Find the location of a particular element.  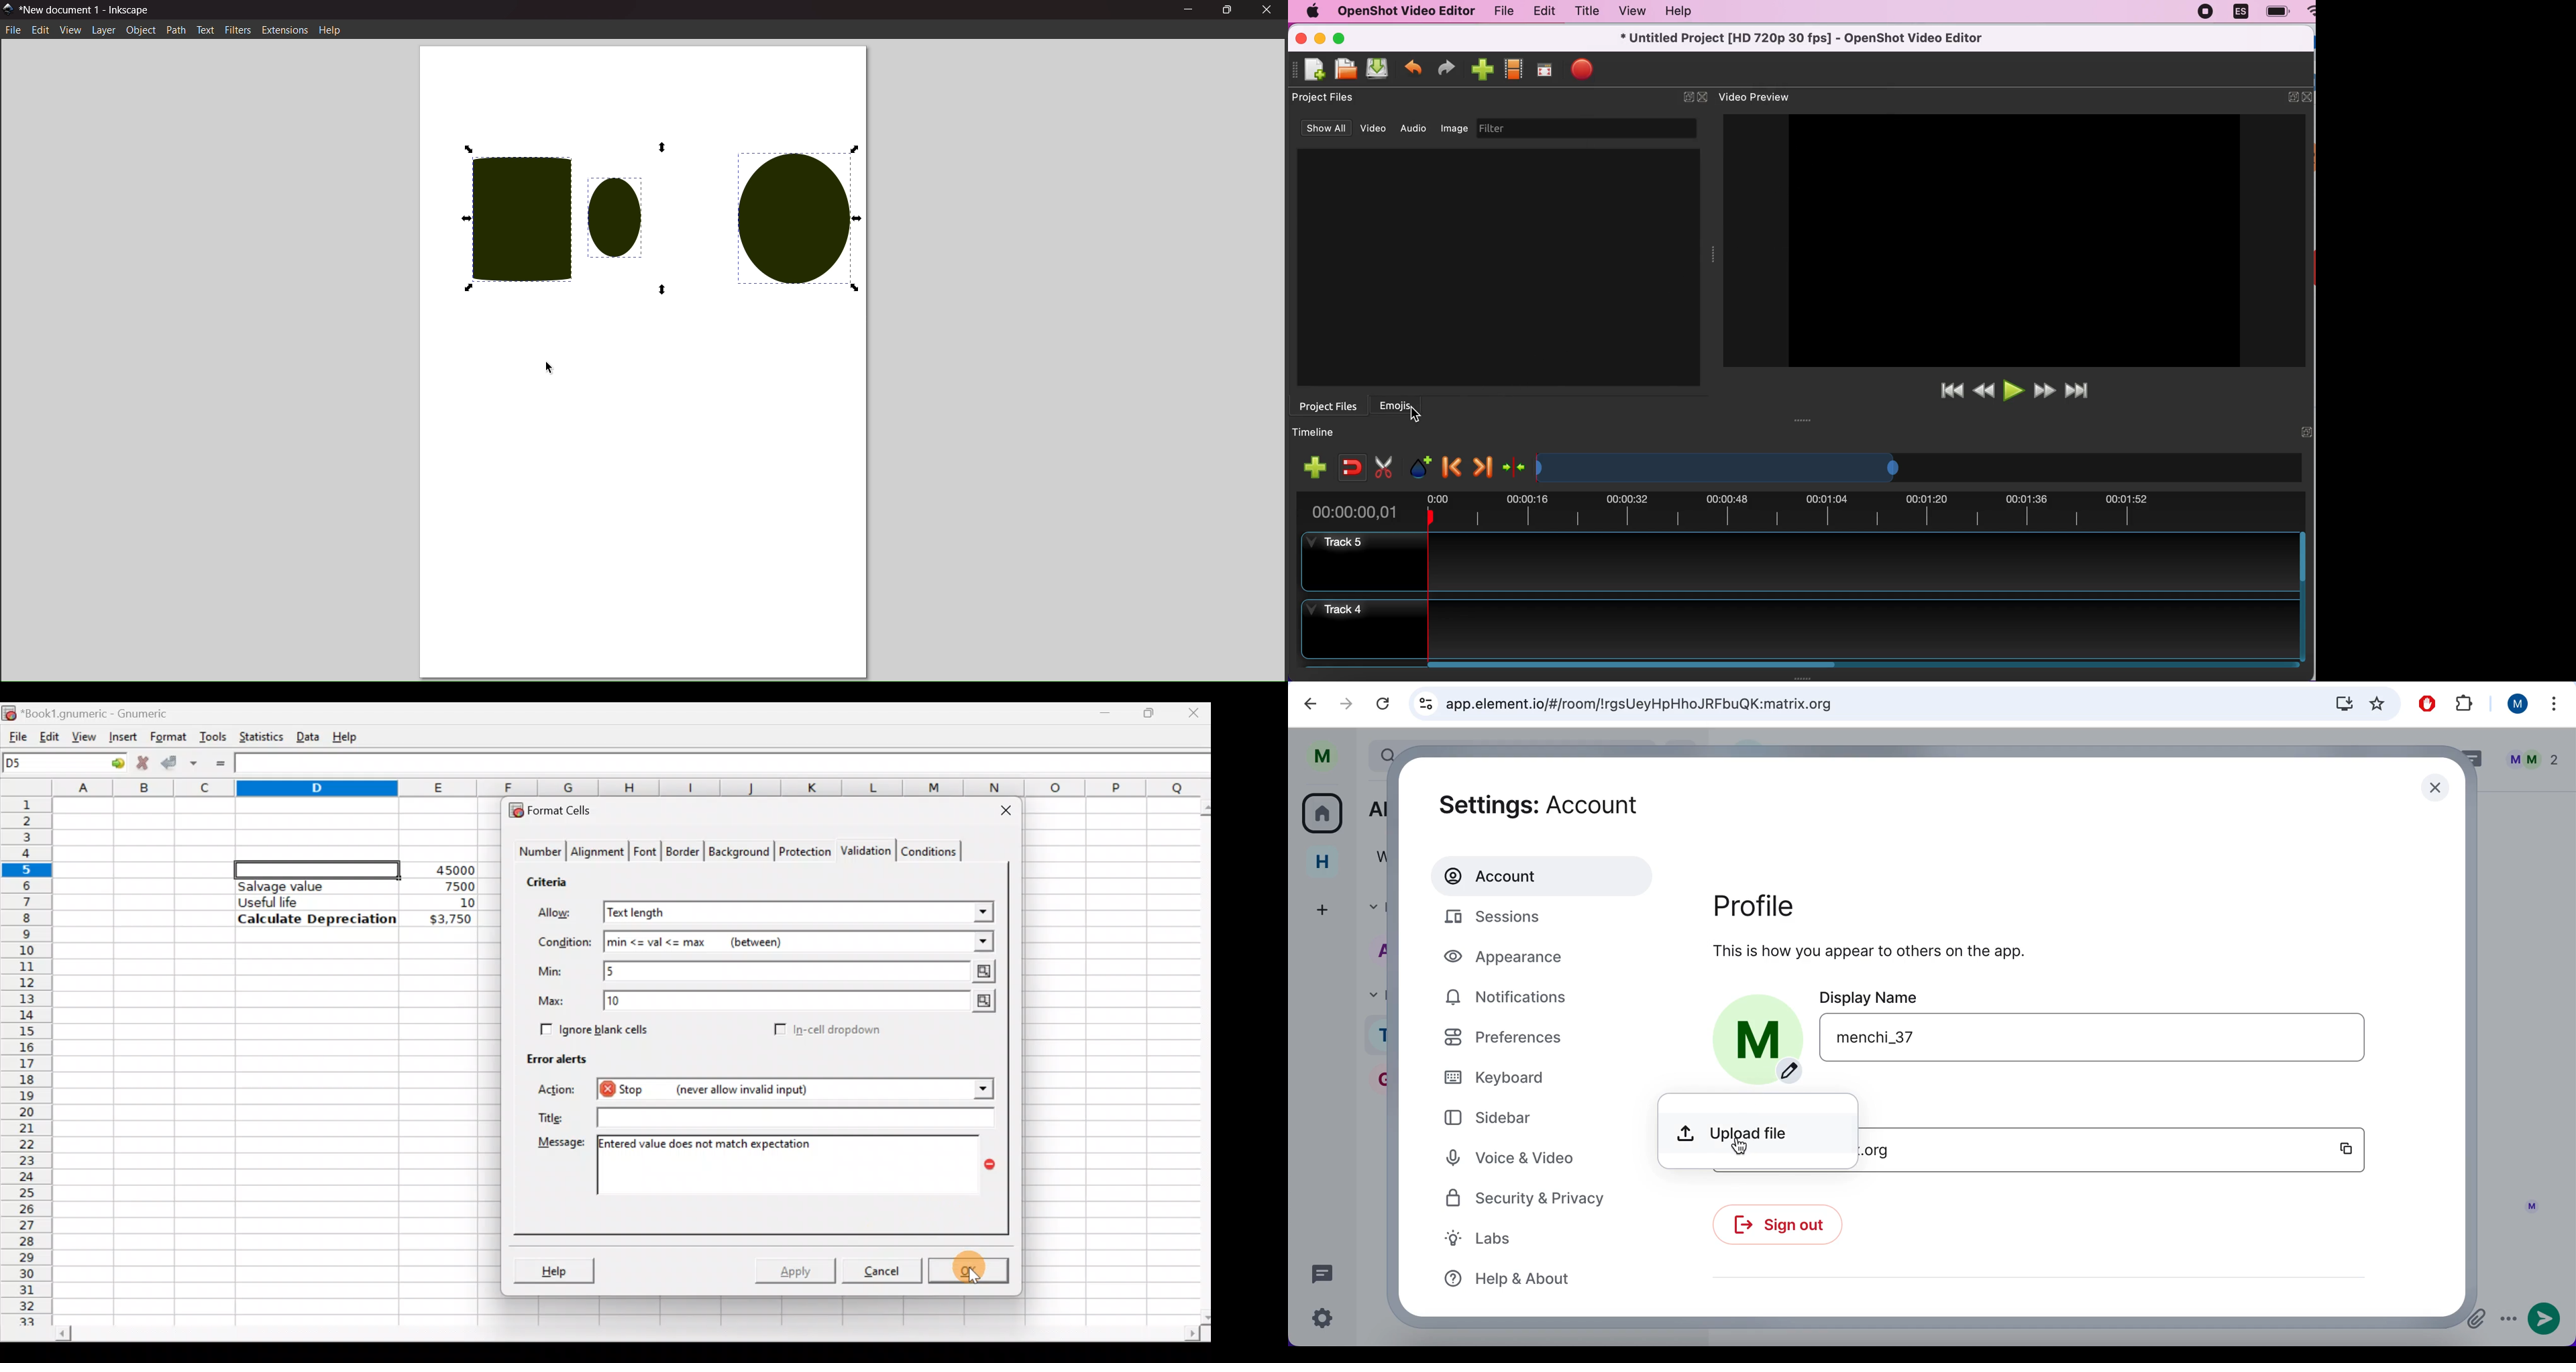

backward is located at coordinates (1306, 704).